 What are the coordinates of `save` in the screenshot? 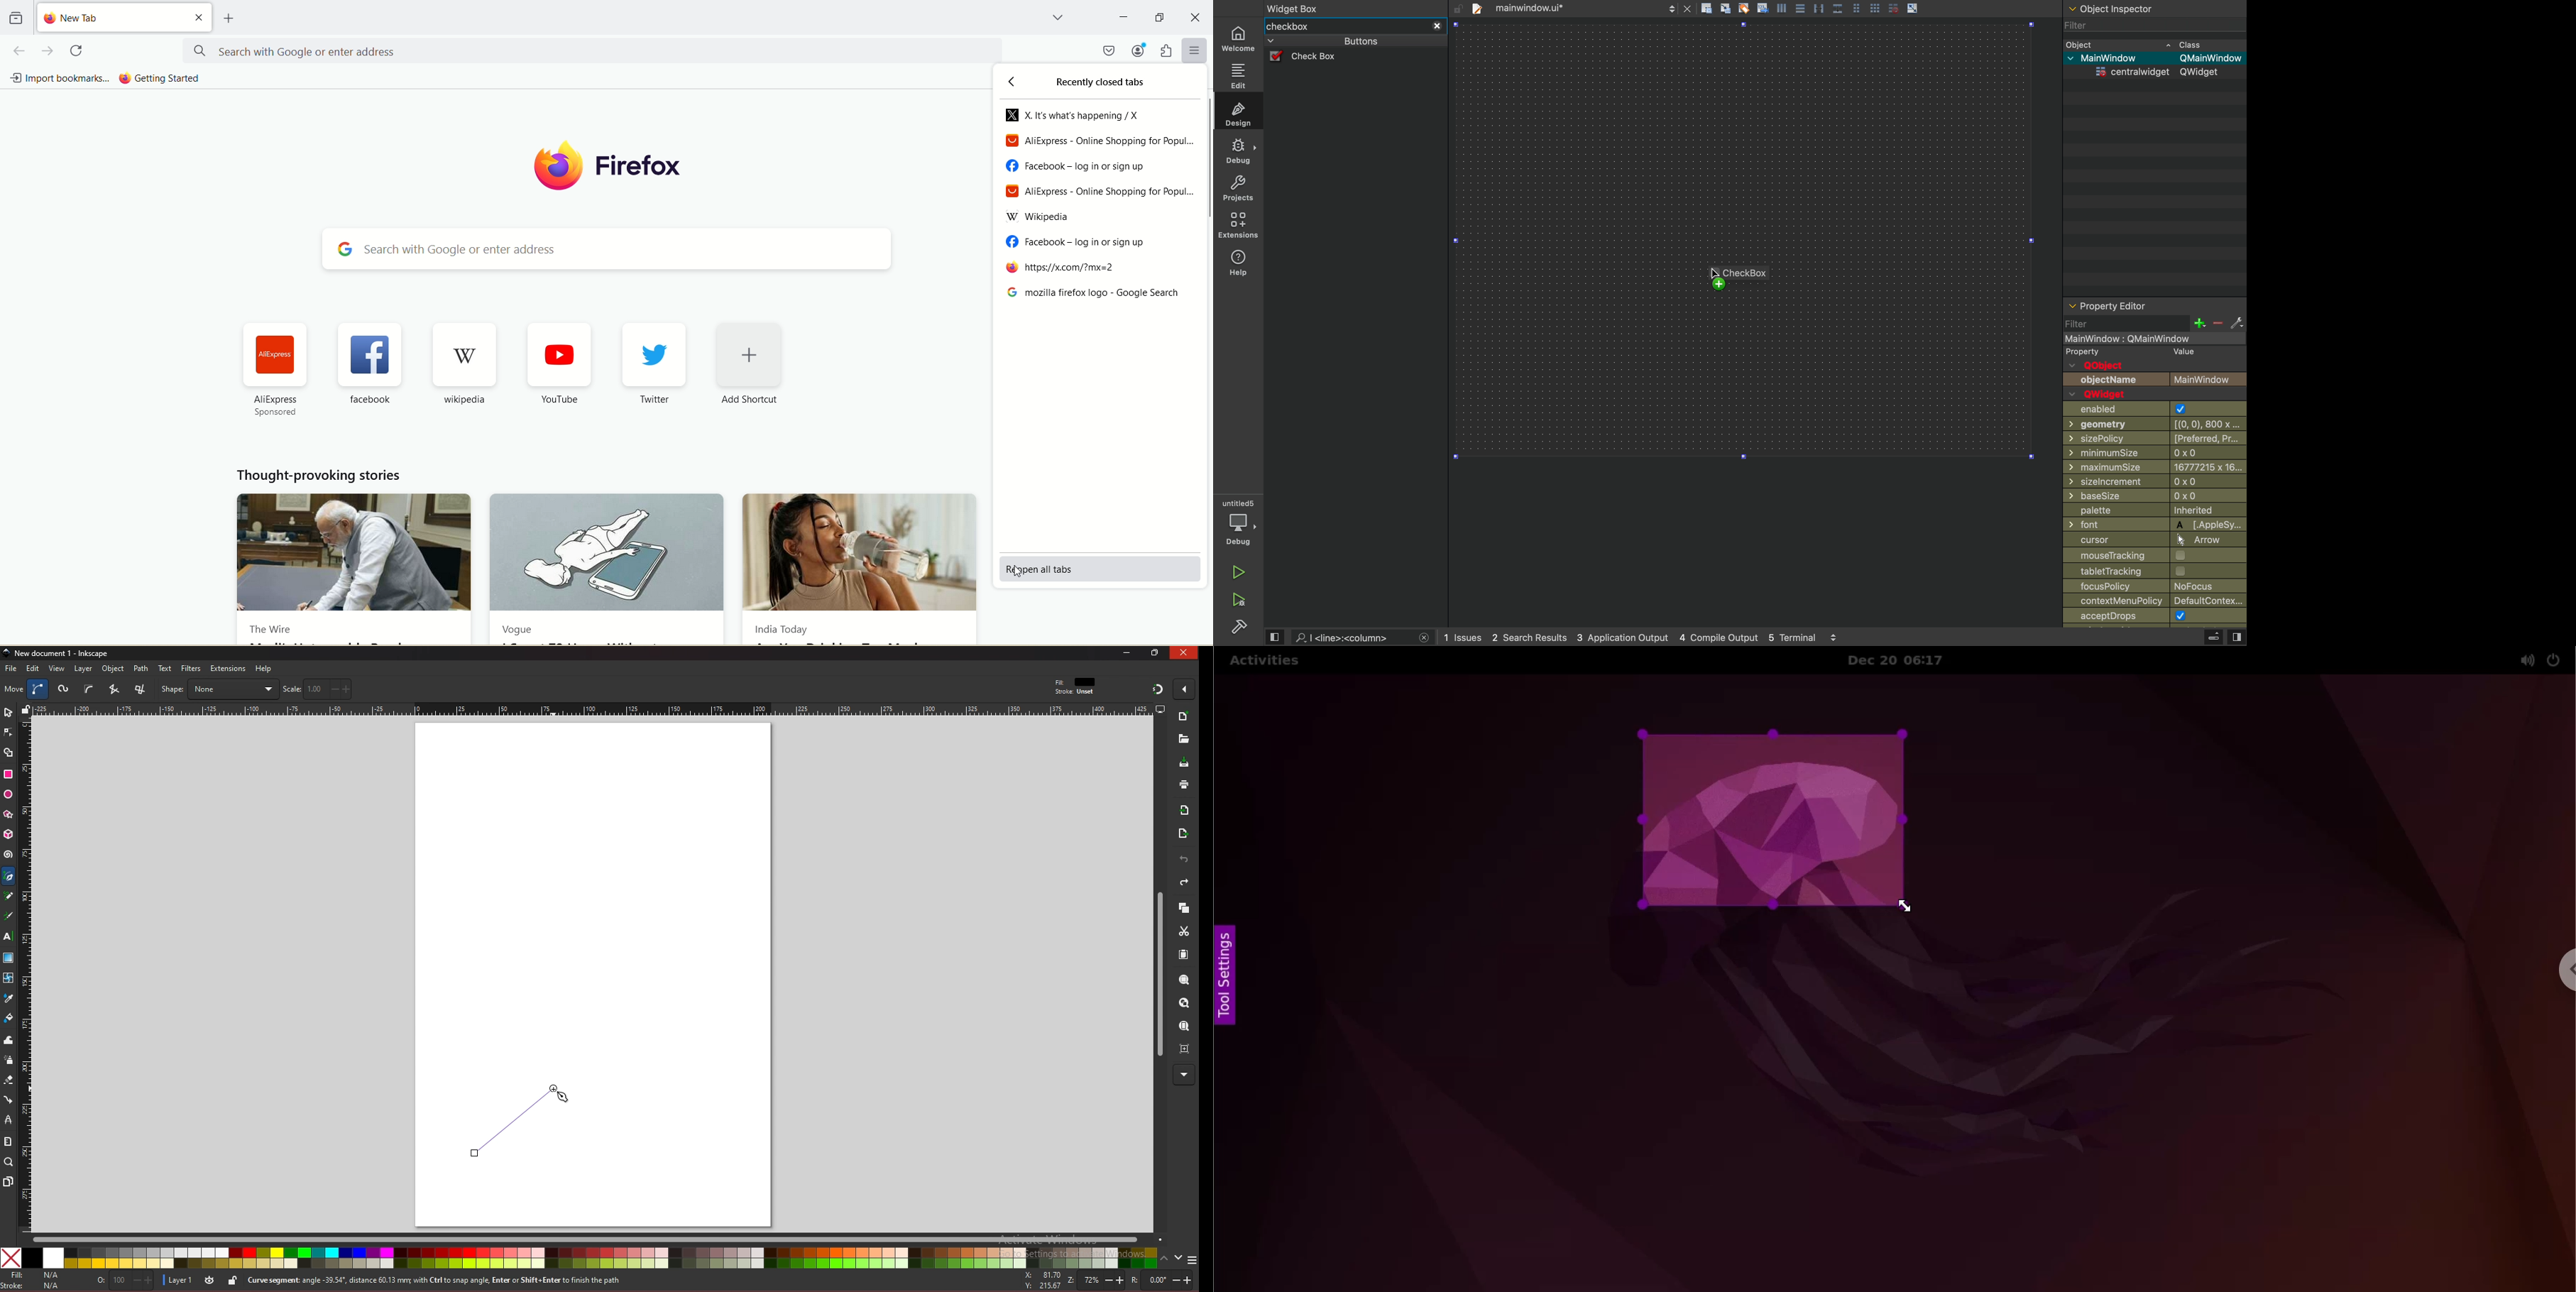 It's located at (1185, 763).